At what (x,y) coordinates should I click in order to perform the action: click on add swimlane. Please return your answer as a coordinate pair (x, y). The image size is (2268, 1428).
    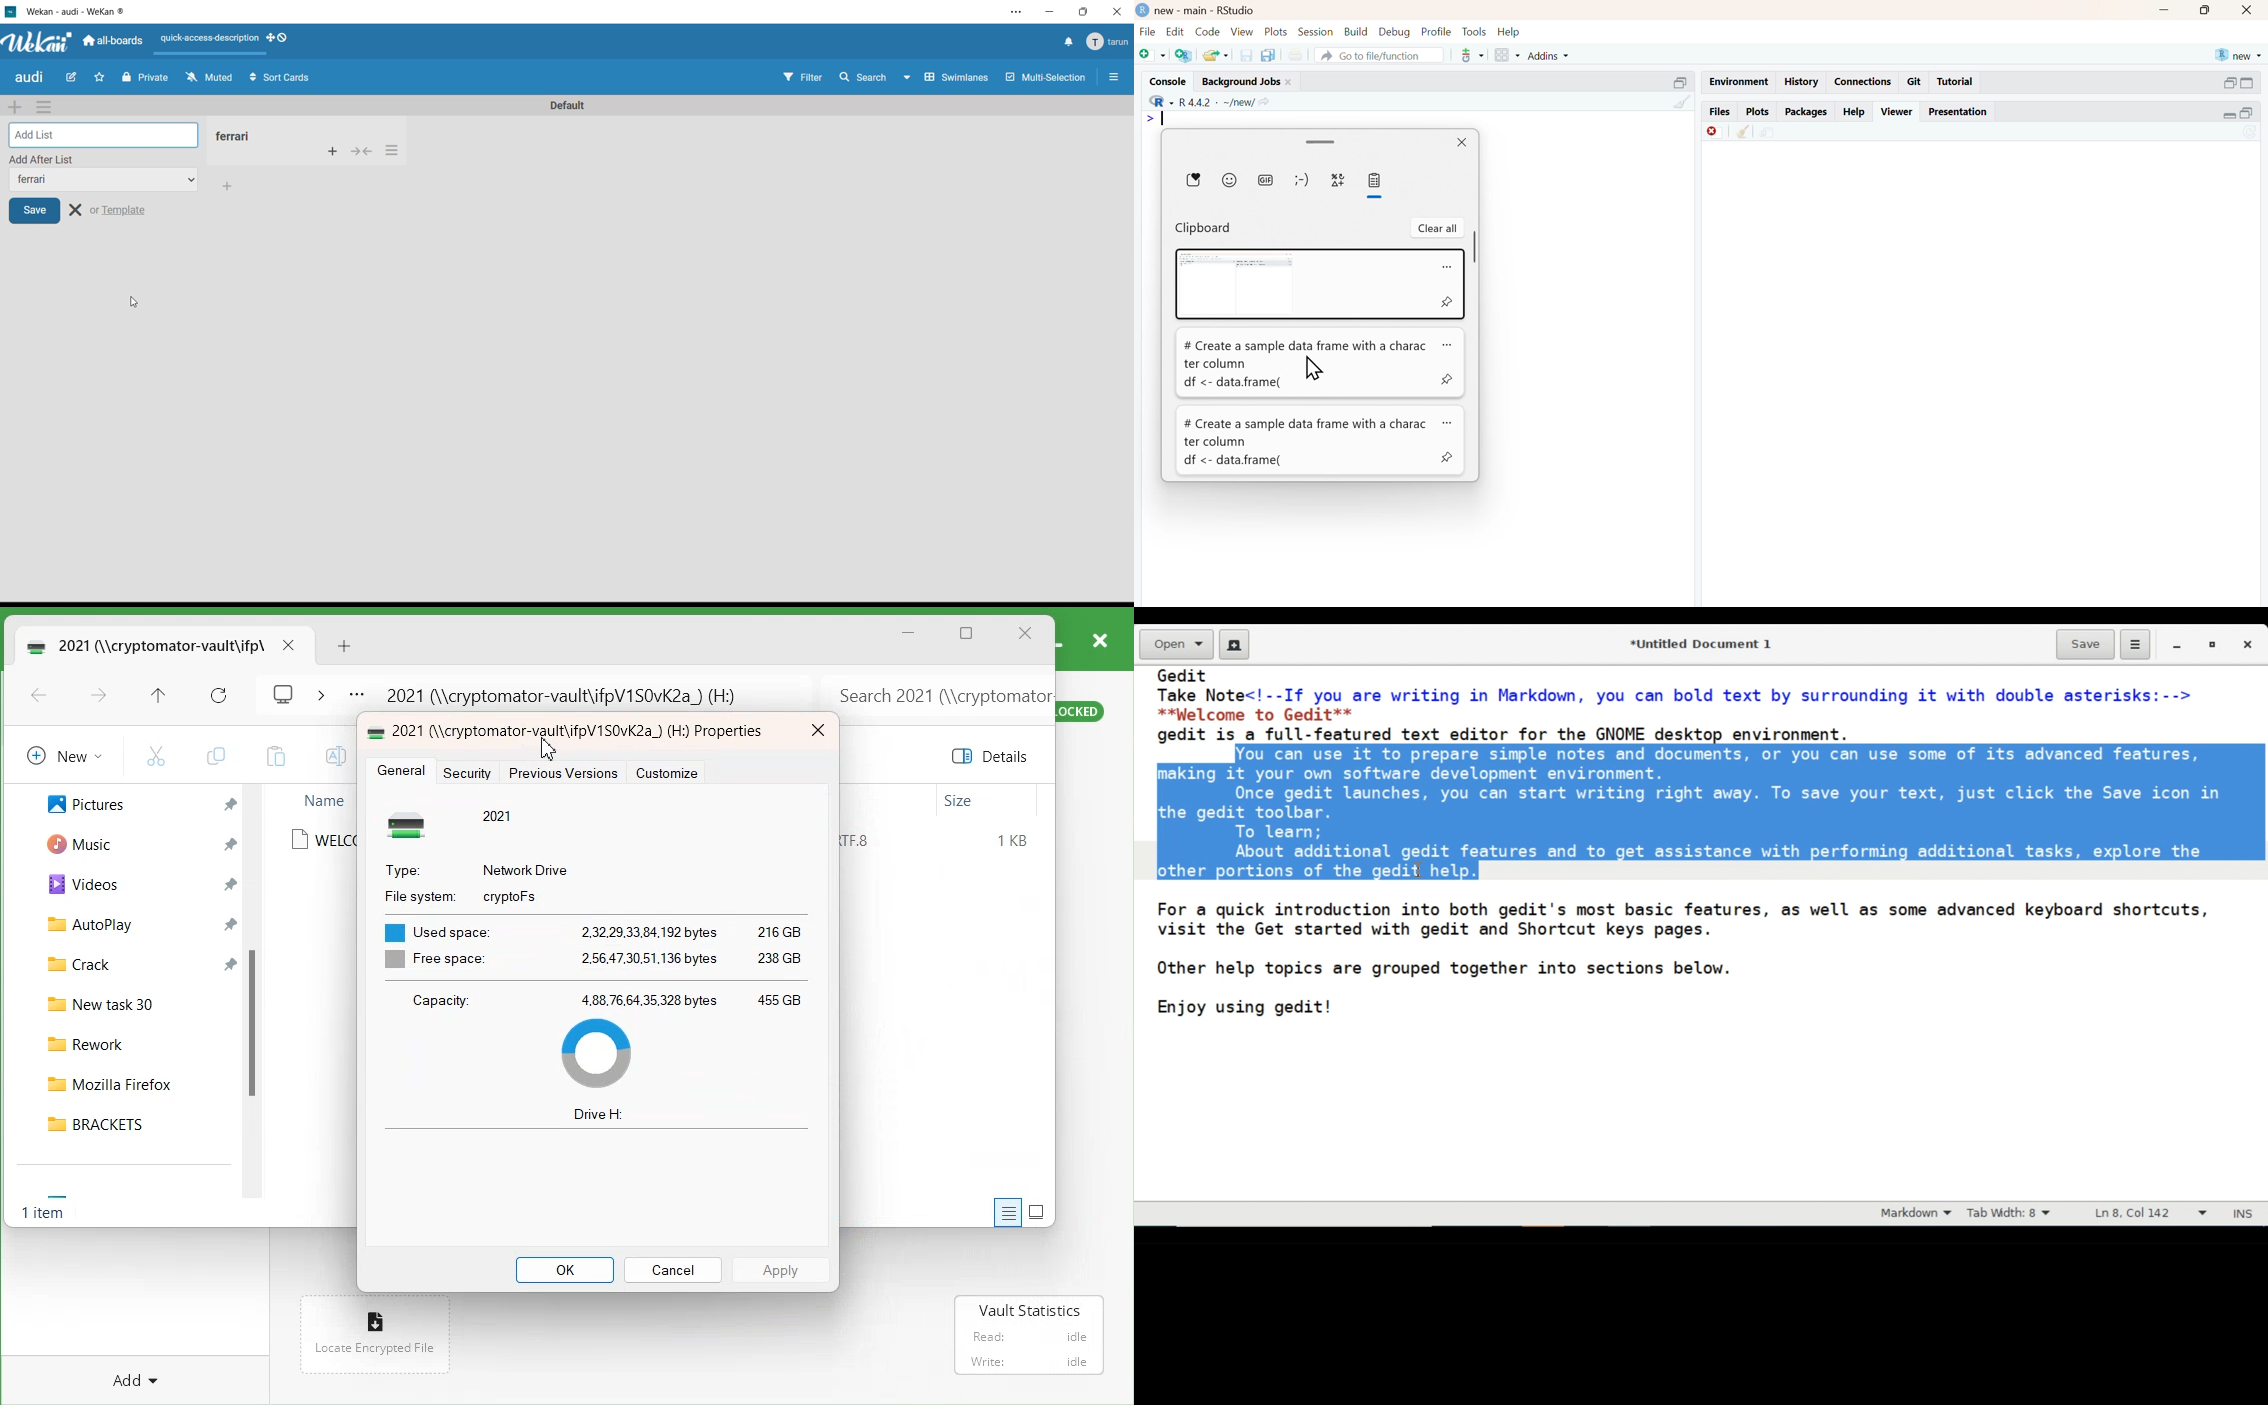
    Looking at the image, I should click on (14, 107).